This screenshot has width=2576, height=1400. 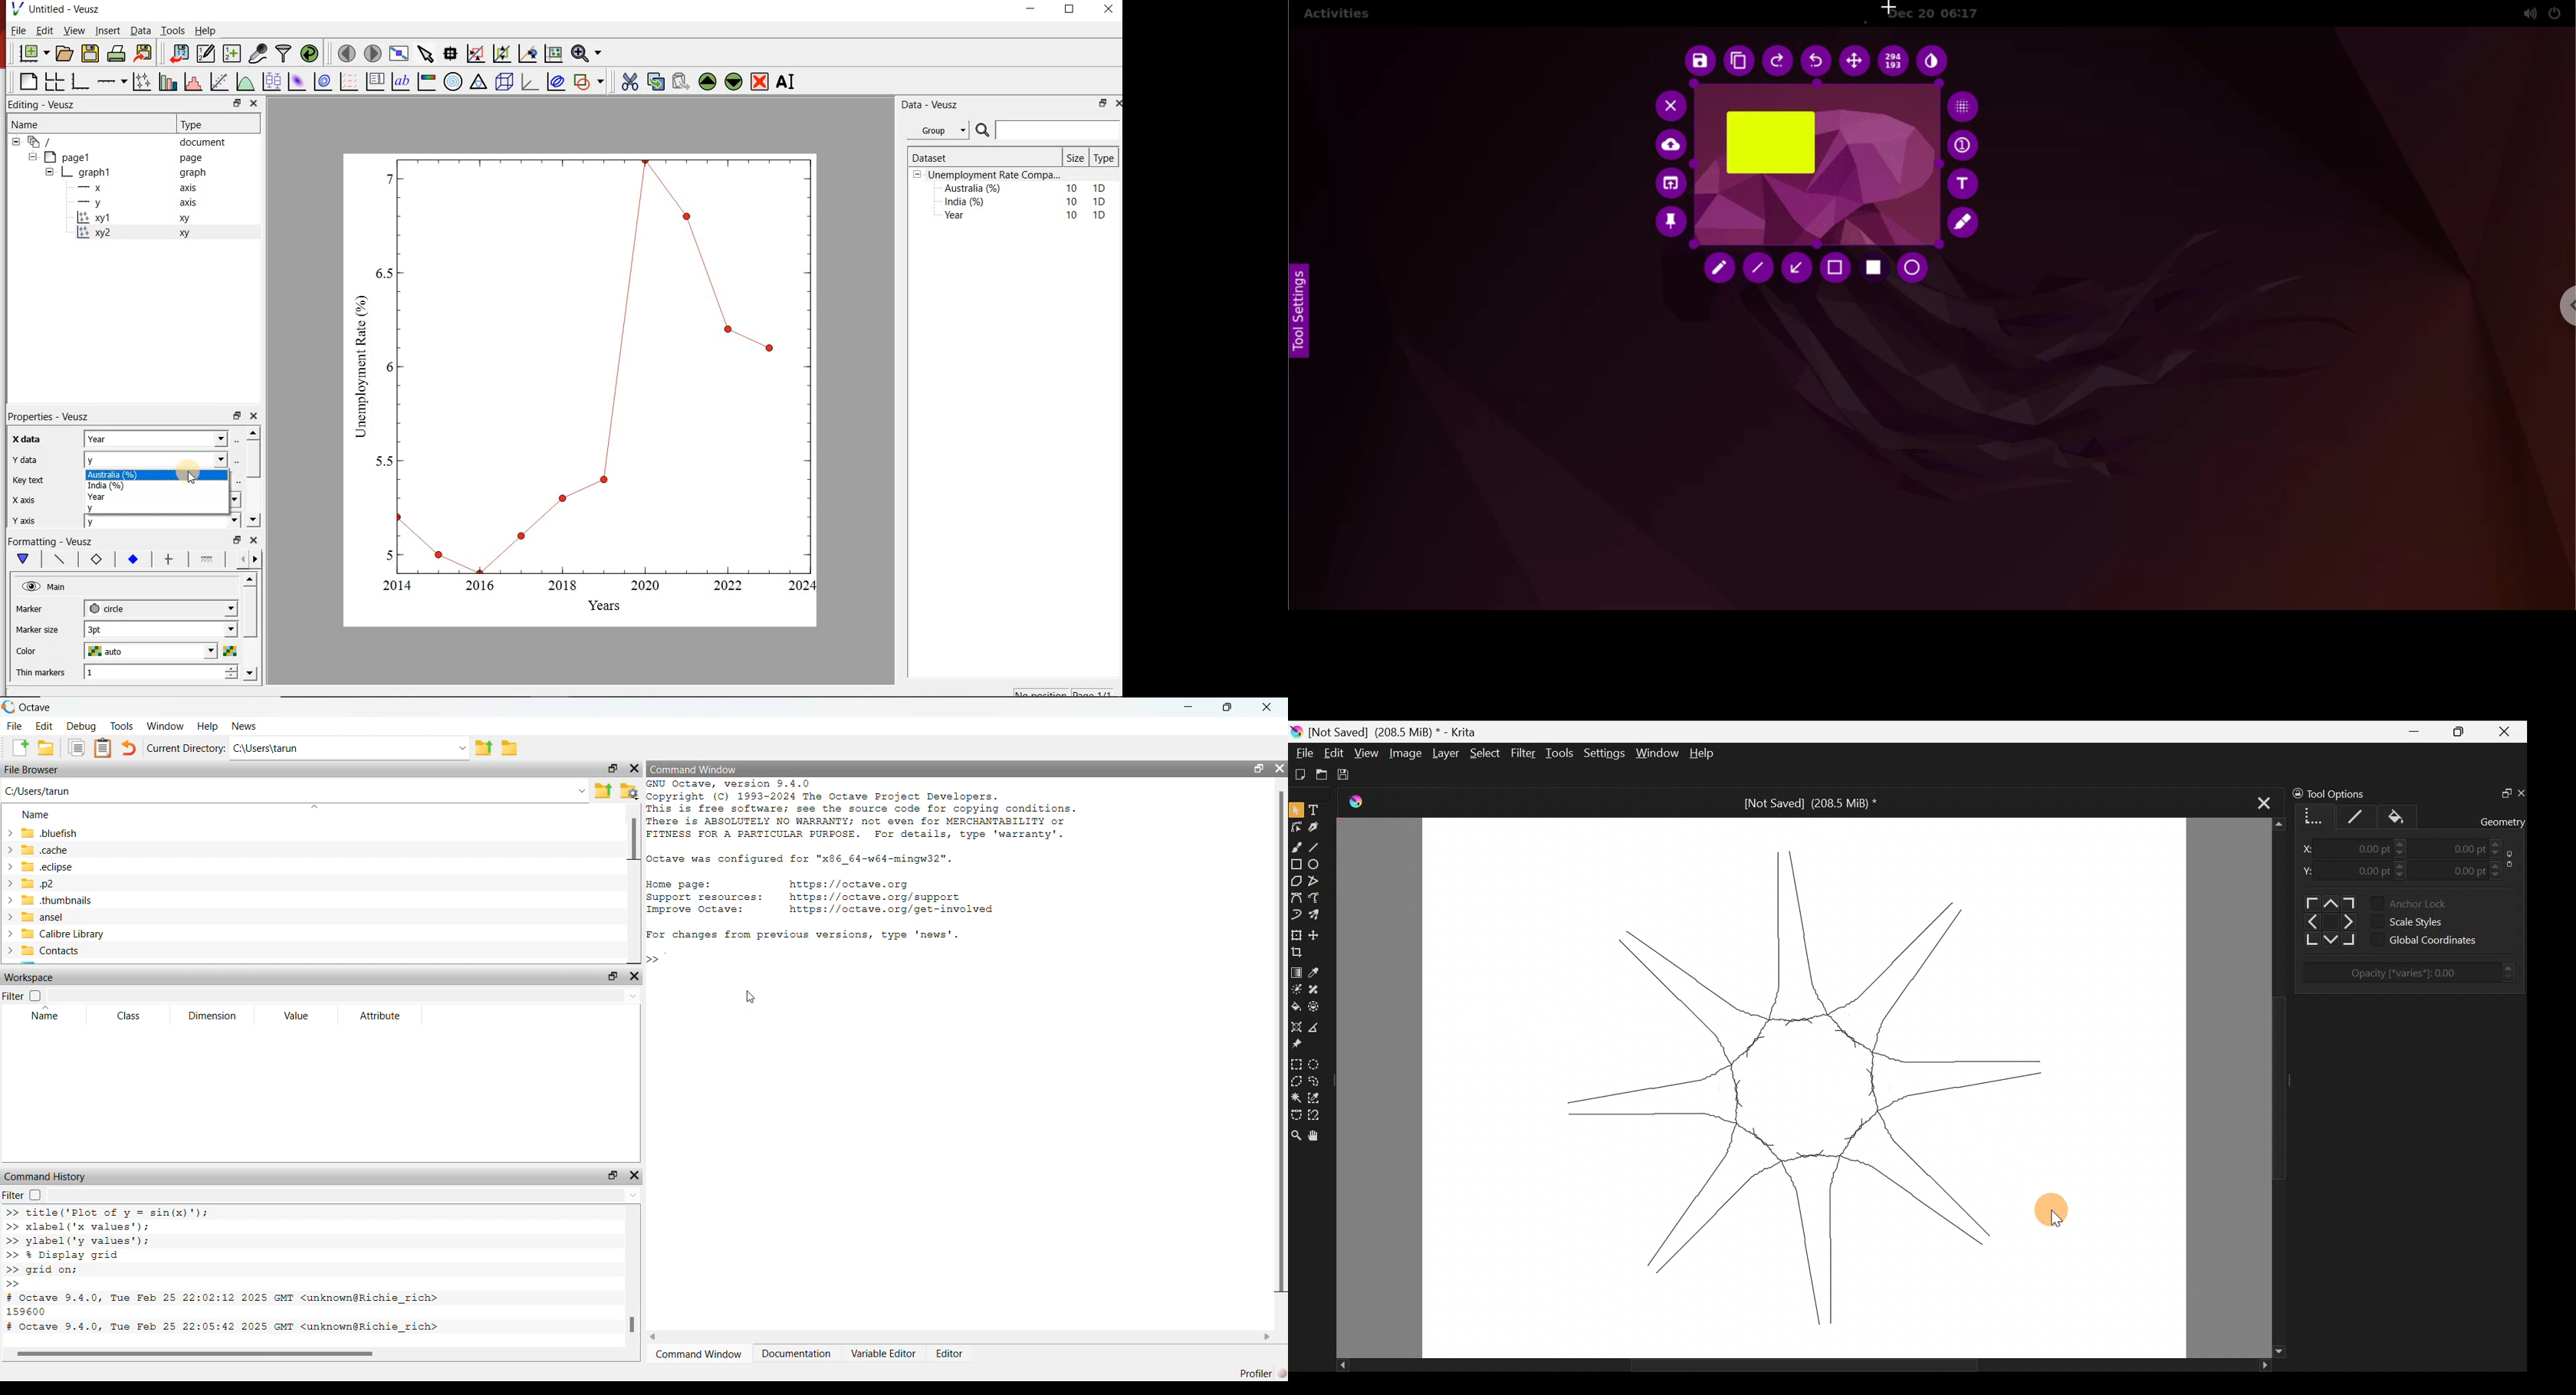 I want to click on auto, so click(x=152, y=651).